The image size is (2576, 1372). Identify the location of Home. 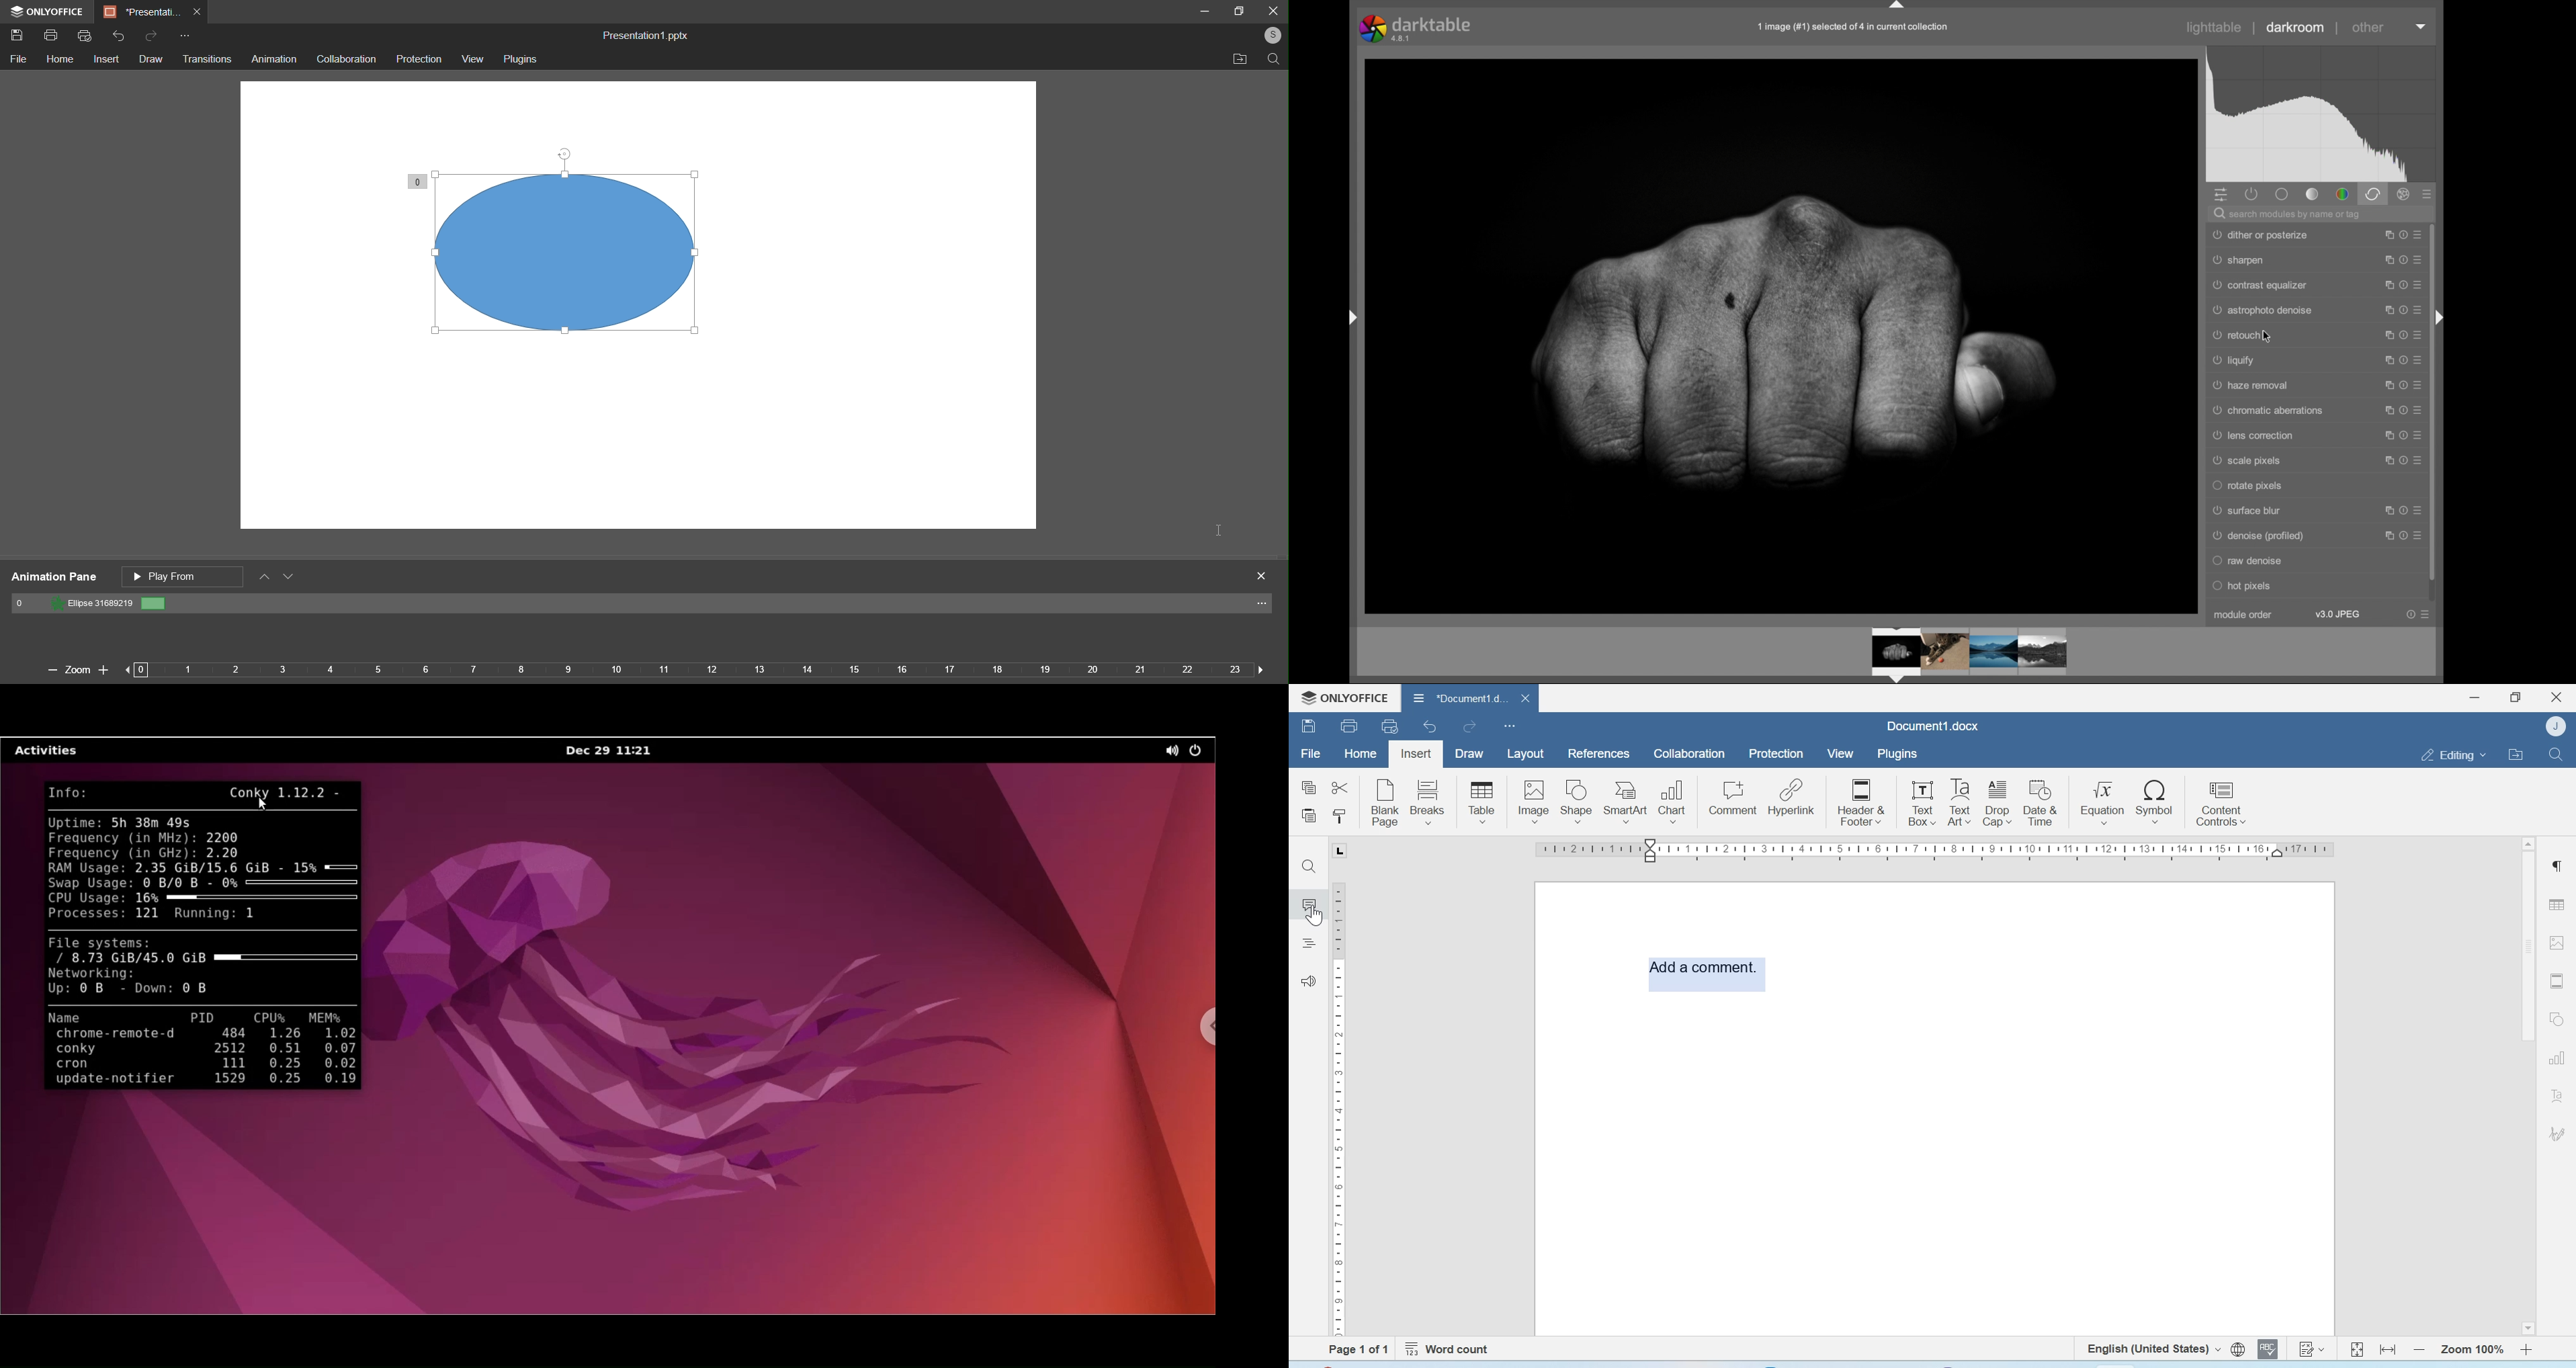
(1359, 752).